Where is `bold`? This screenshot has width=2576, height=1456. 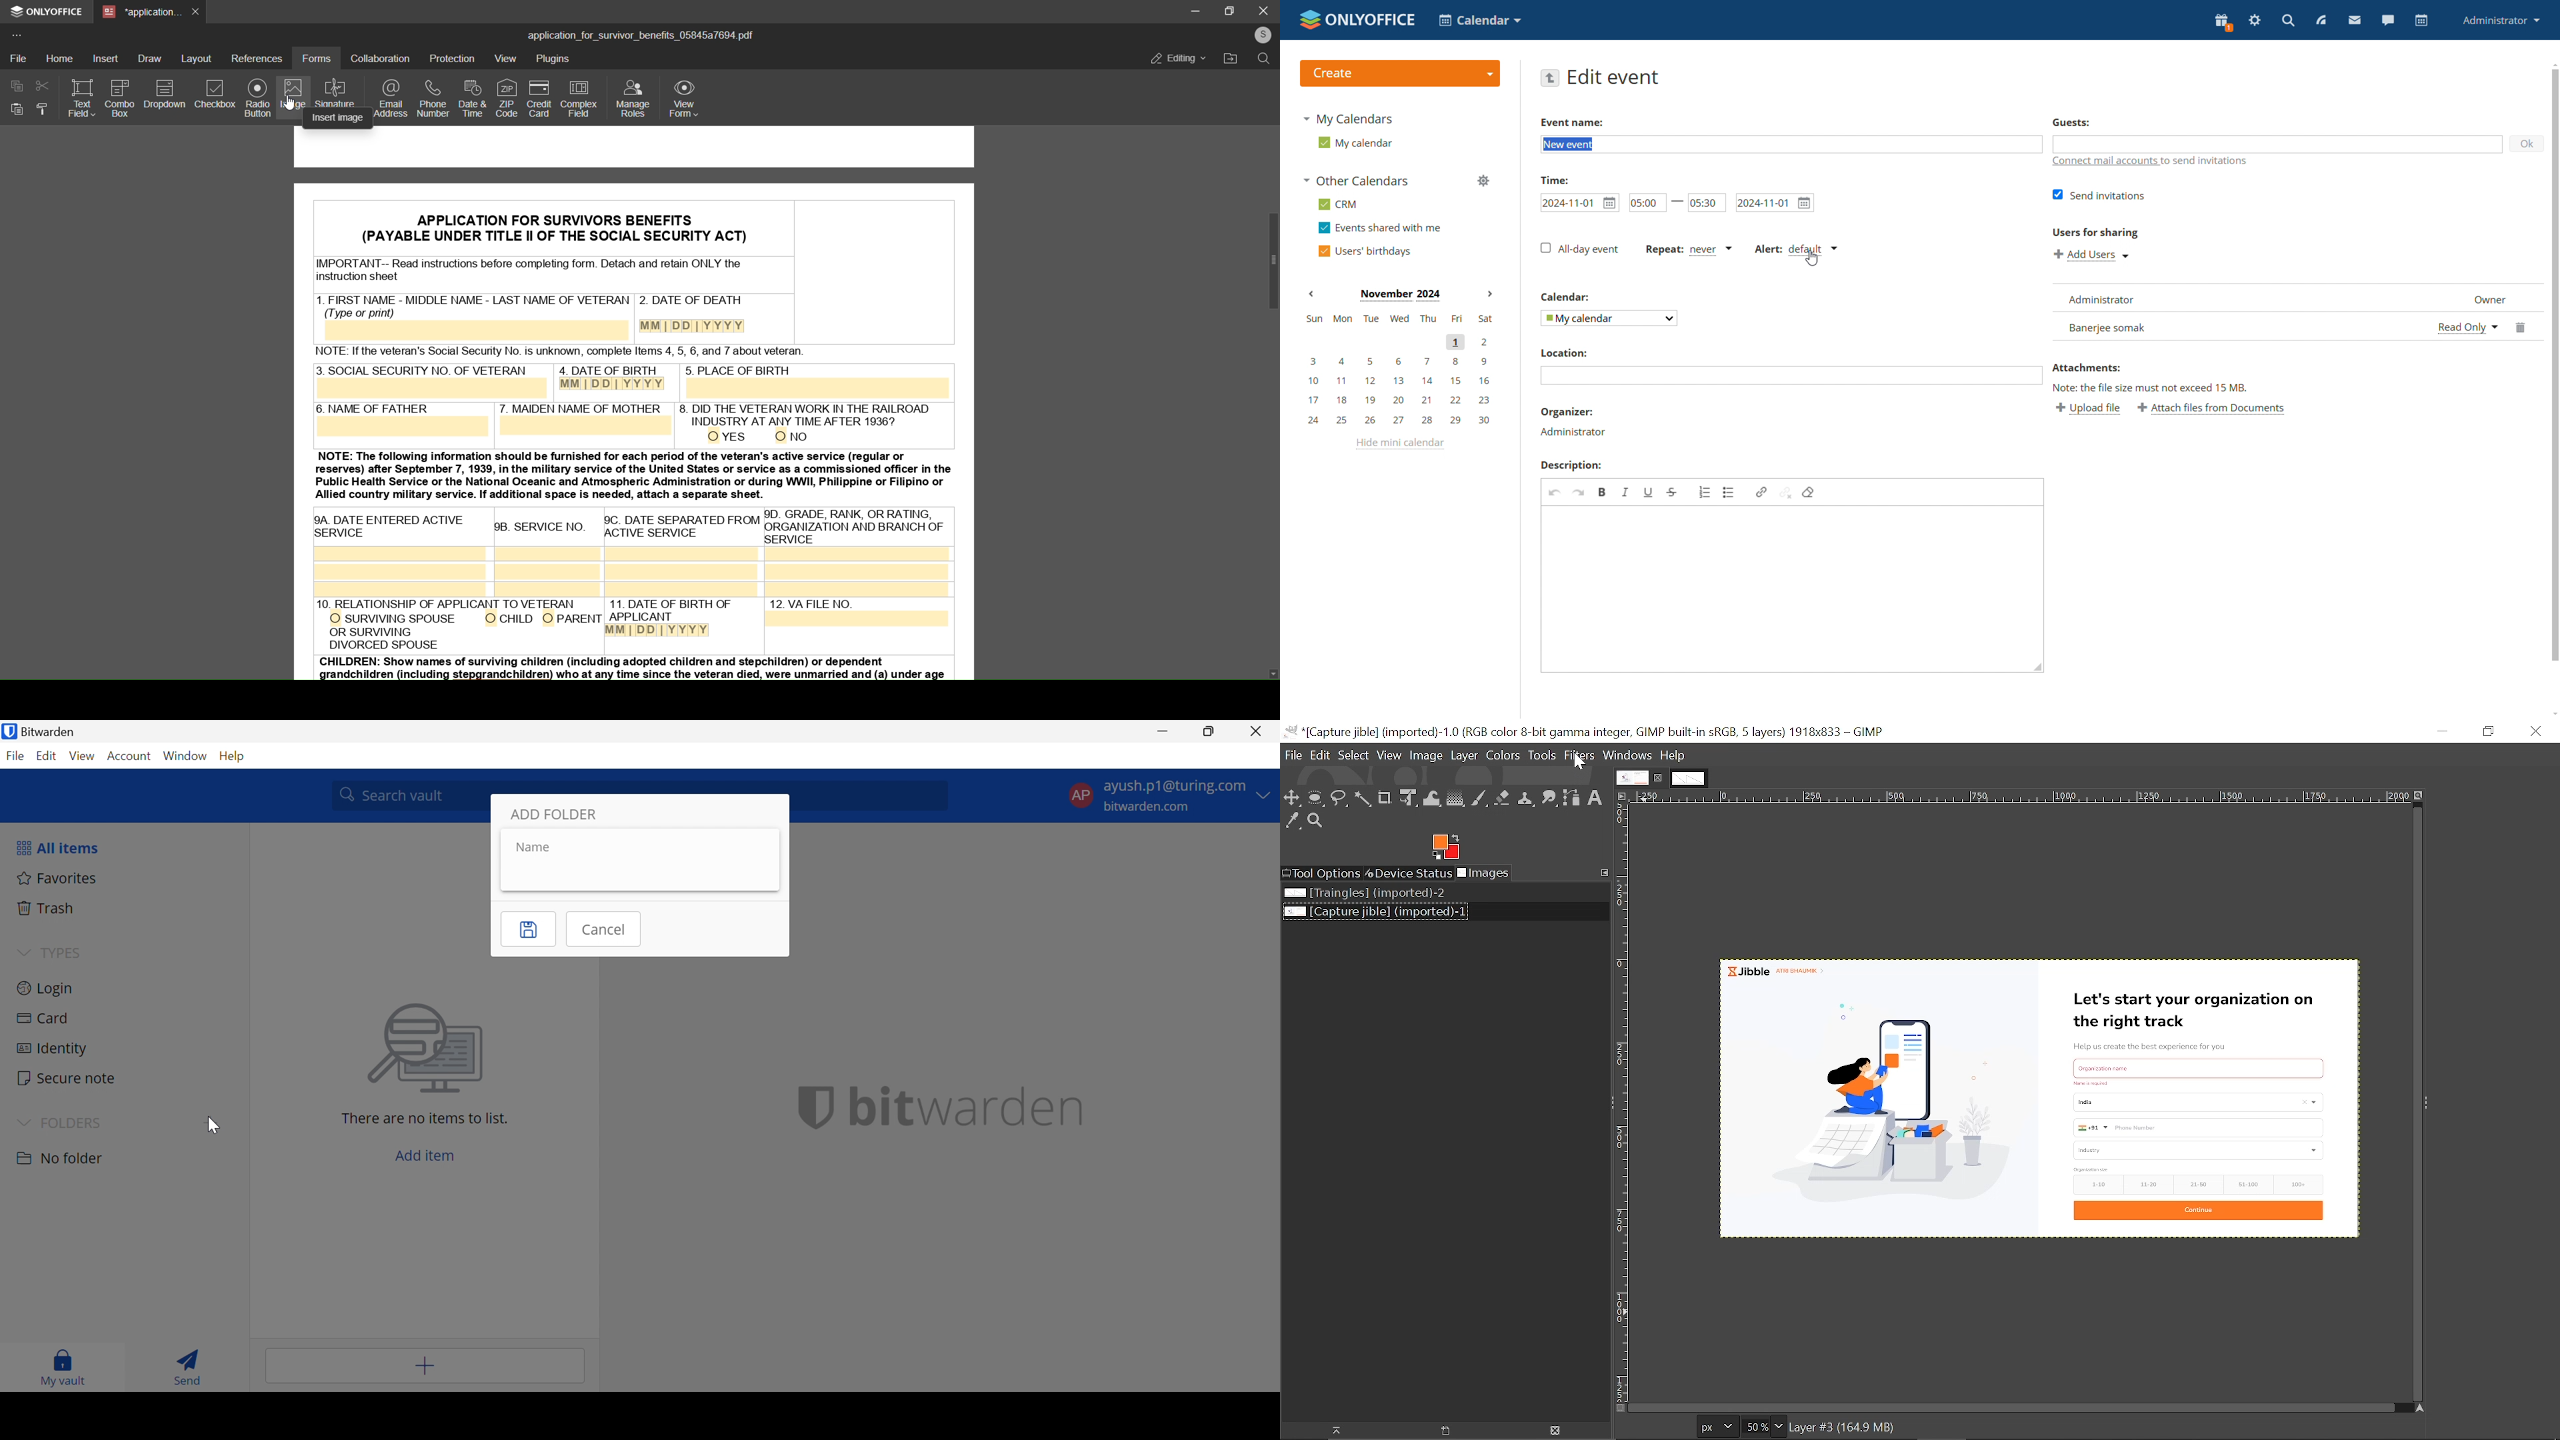
bold is located at coordinates (1603, 492).